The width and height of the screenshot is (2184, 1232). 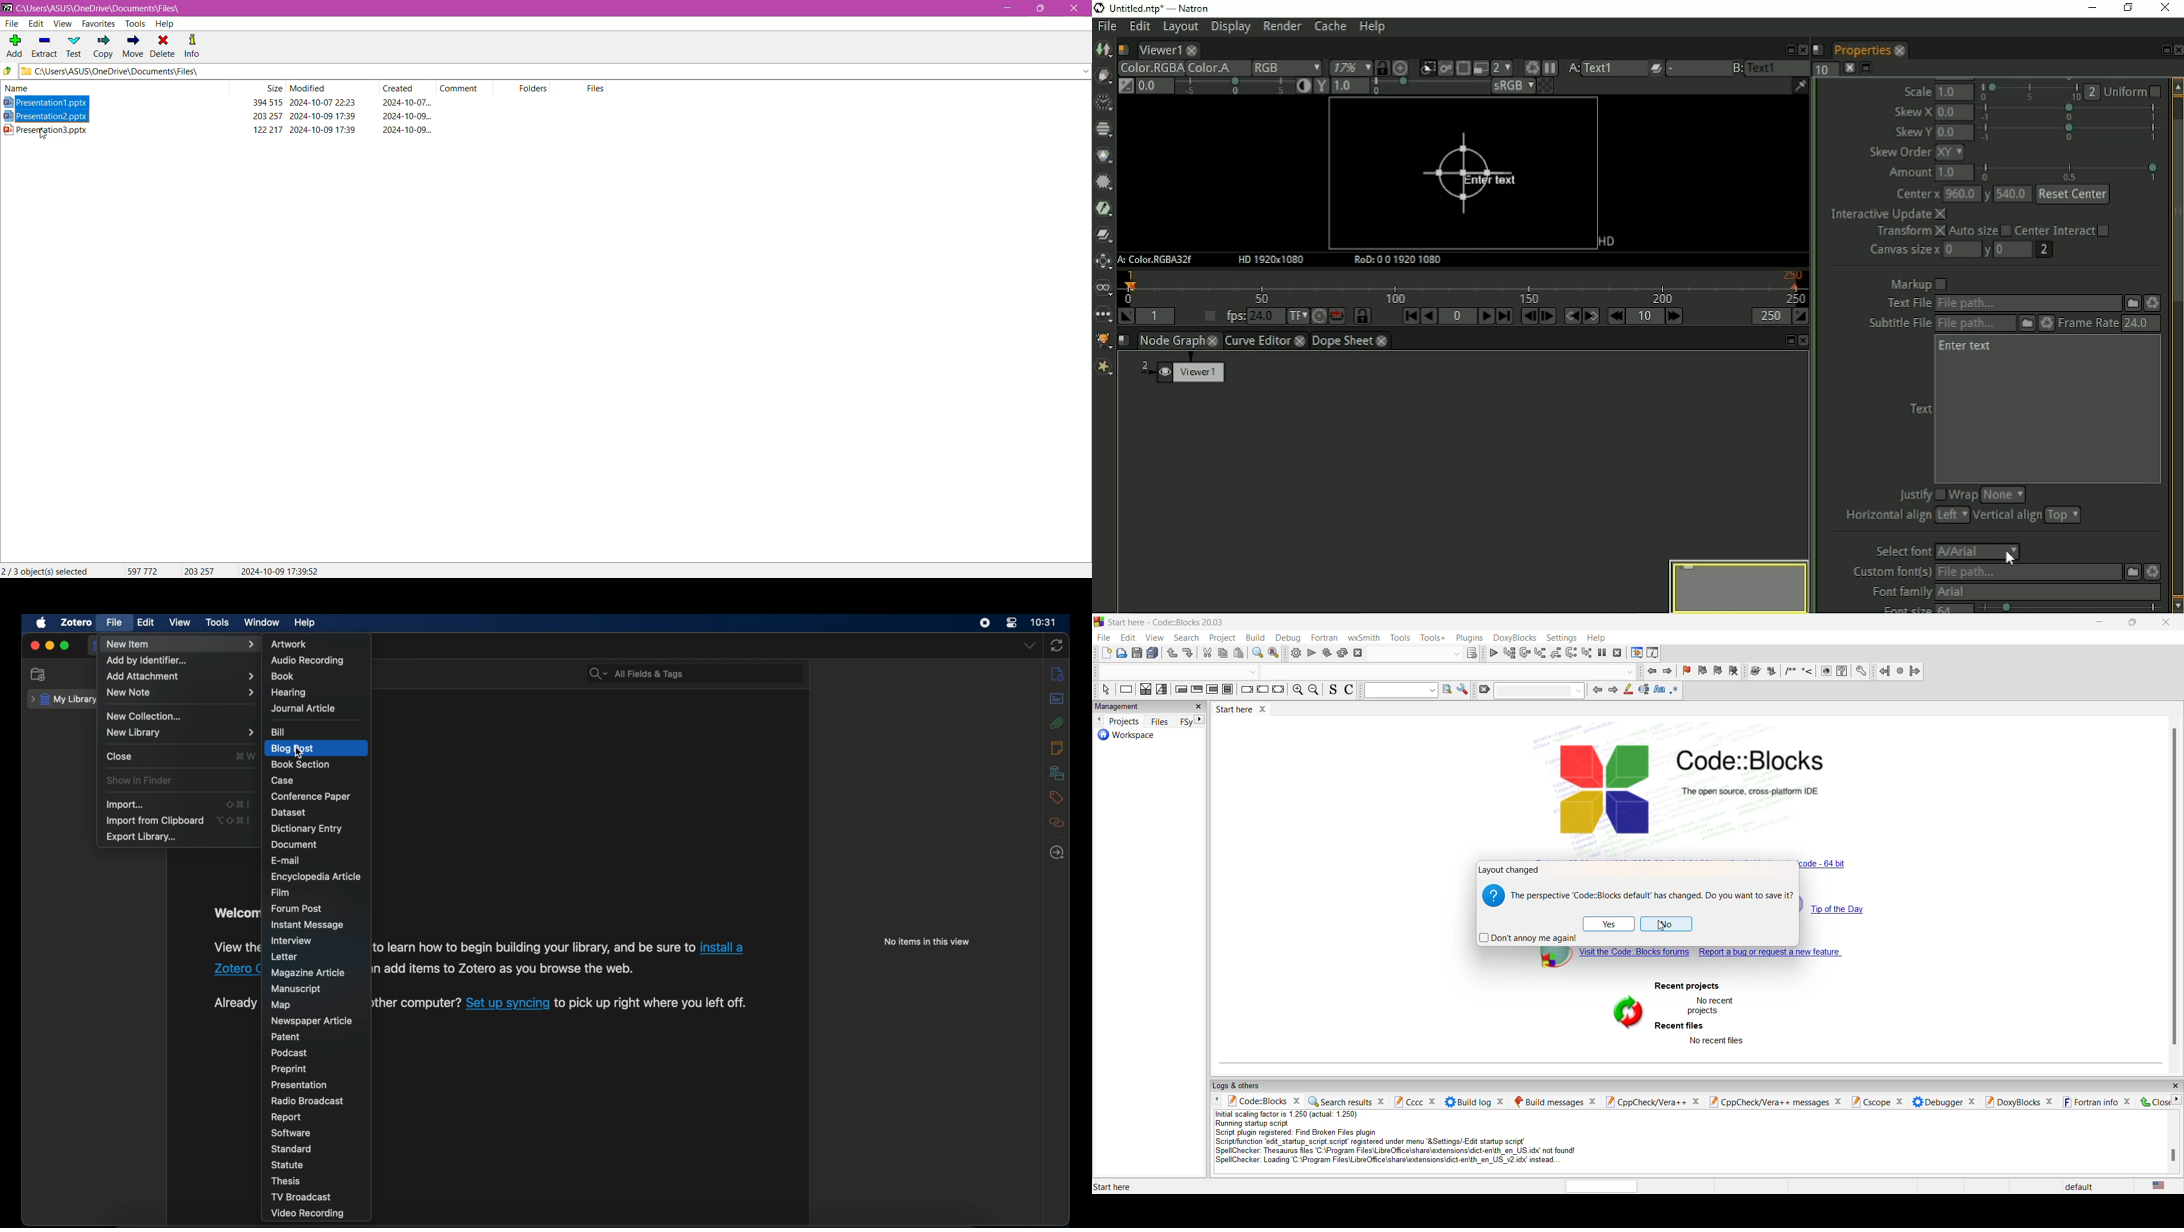 I want to click on rebuild, so click(x=1342, y=653).